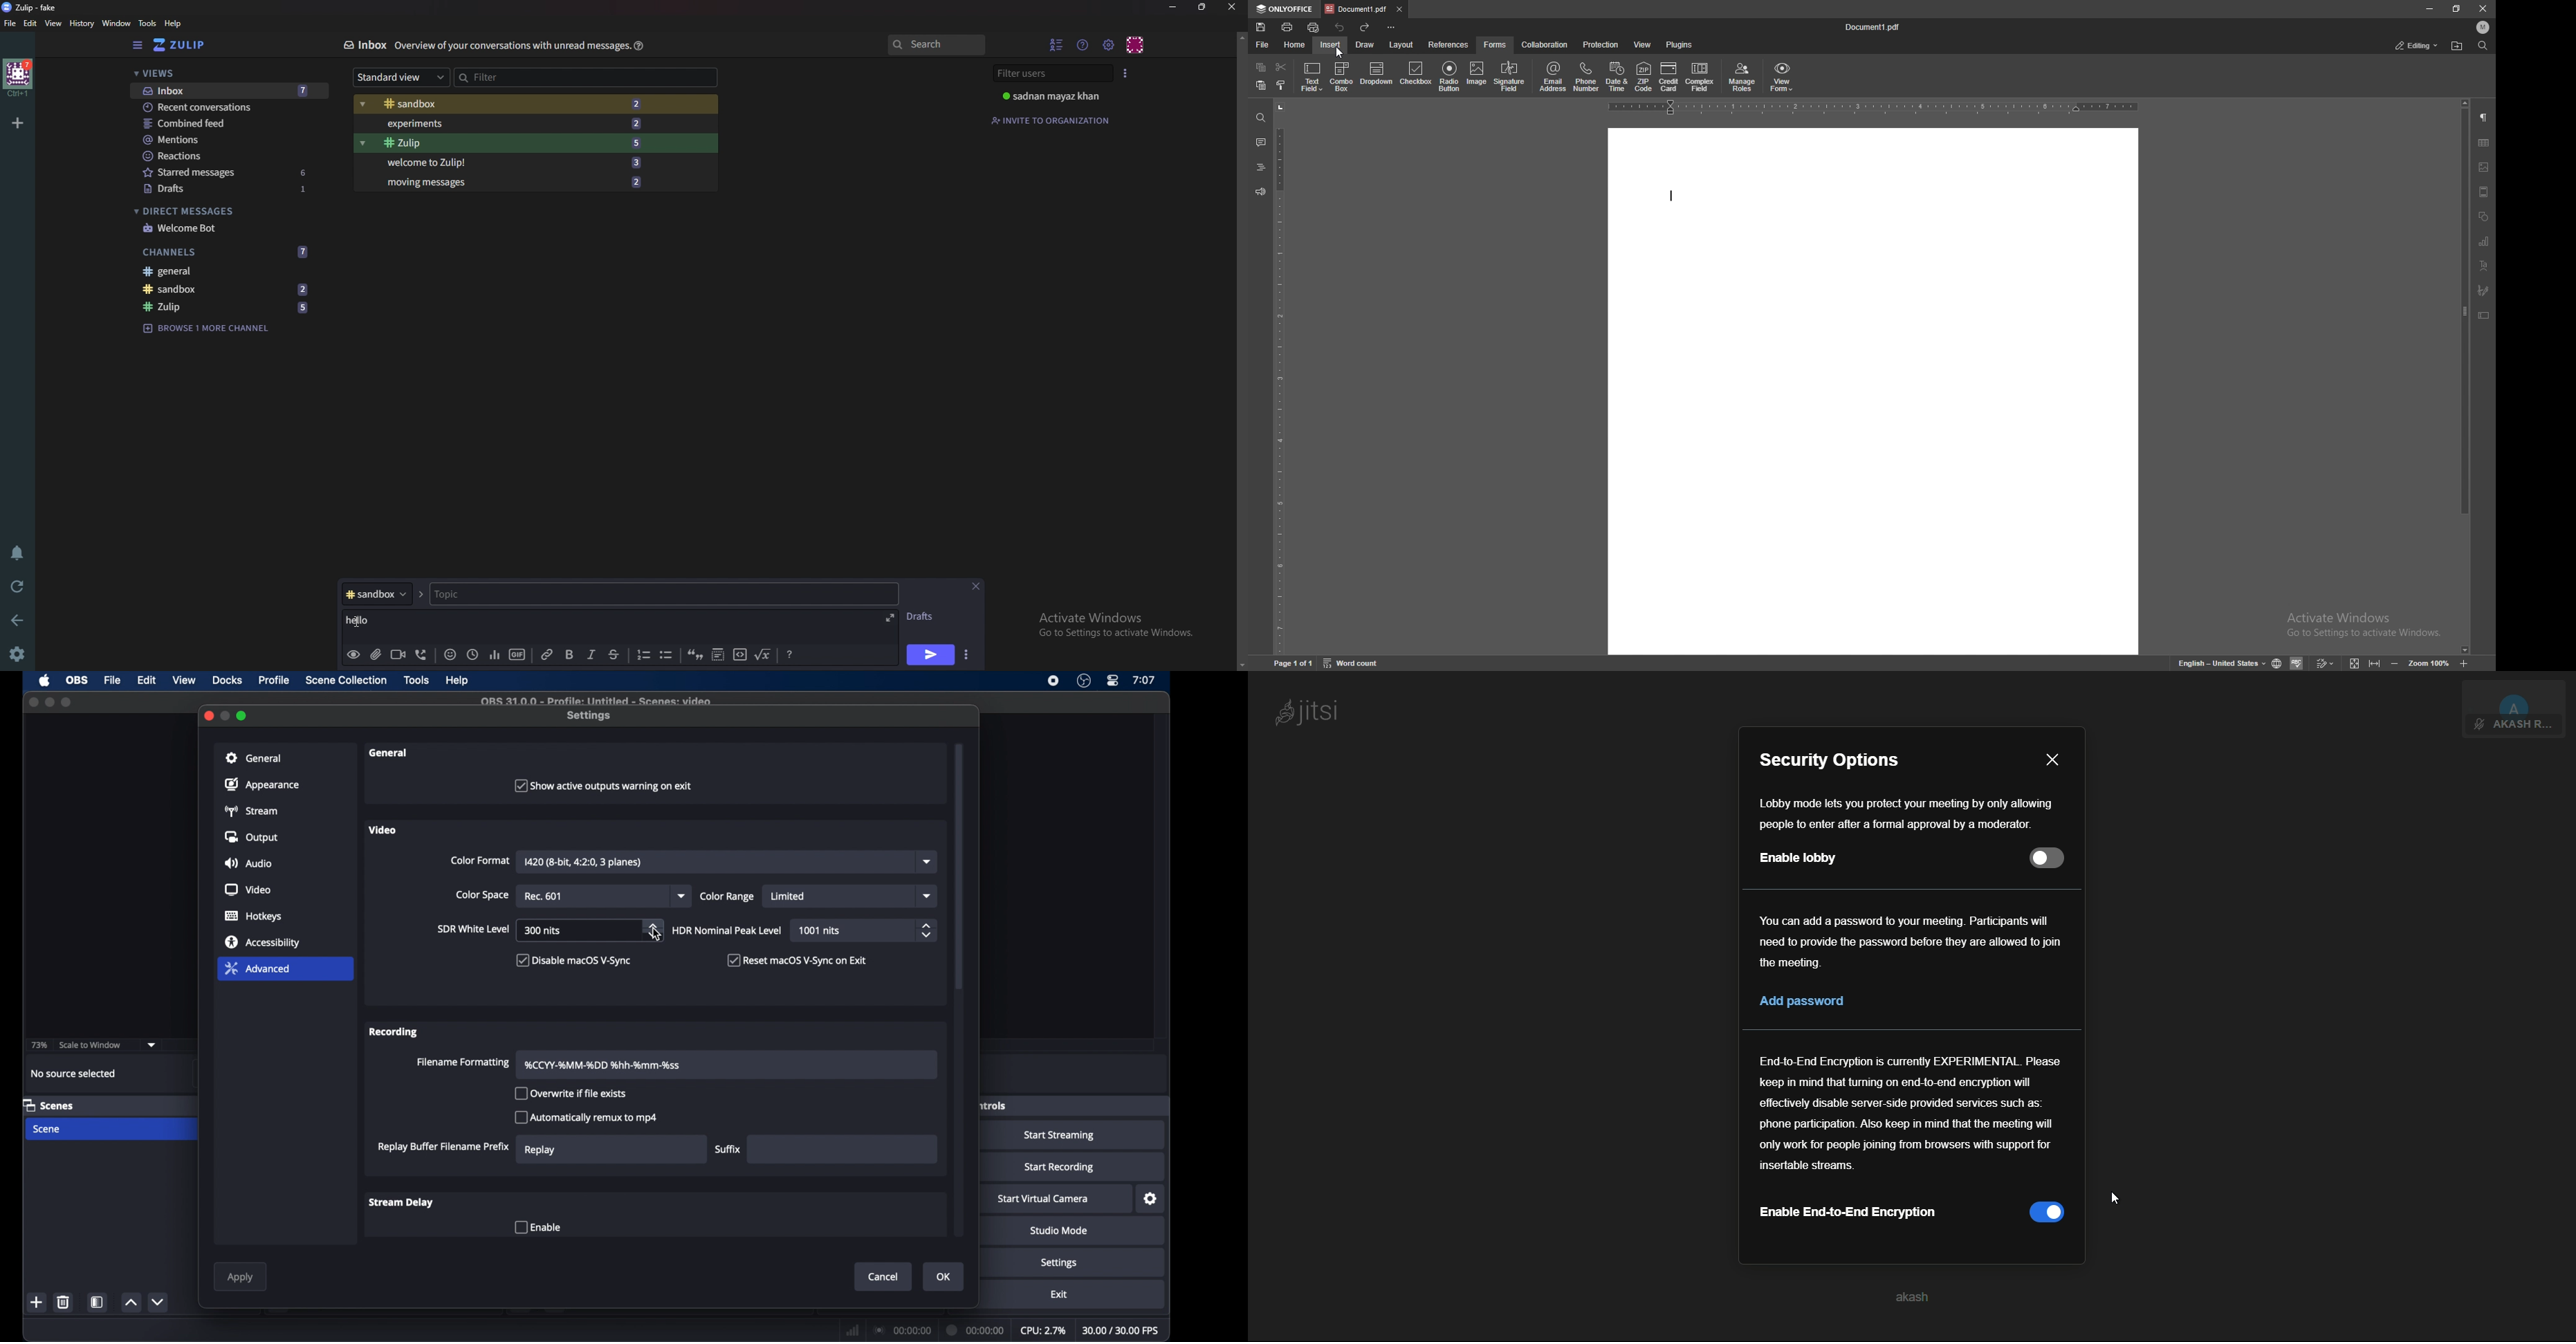 The width and height of the screenshot is (2576, 1344). I want to click on copy style, so click(1281, 85).